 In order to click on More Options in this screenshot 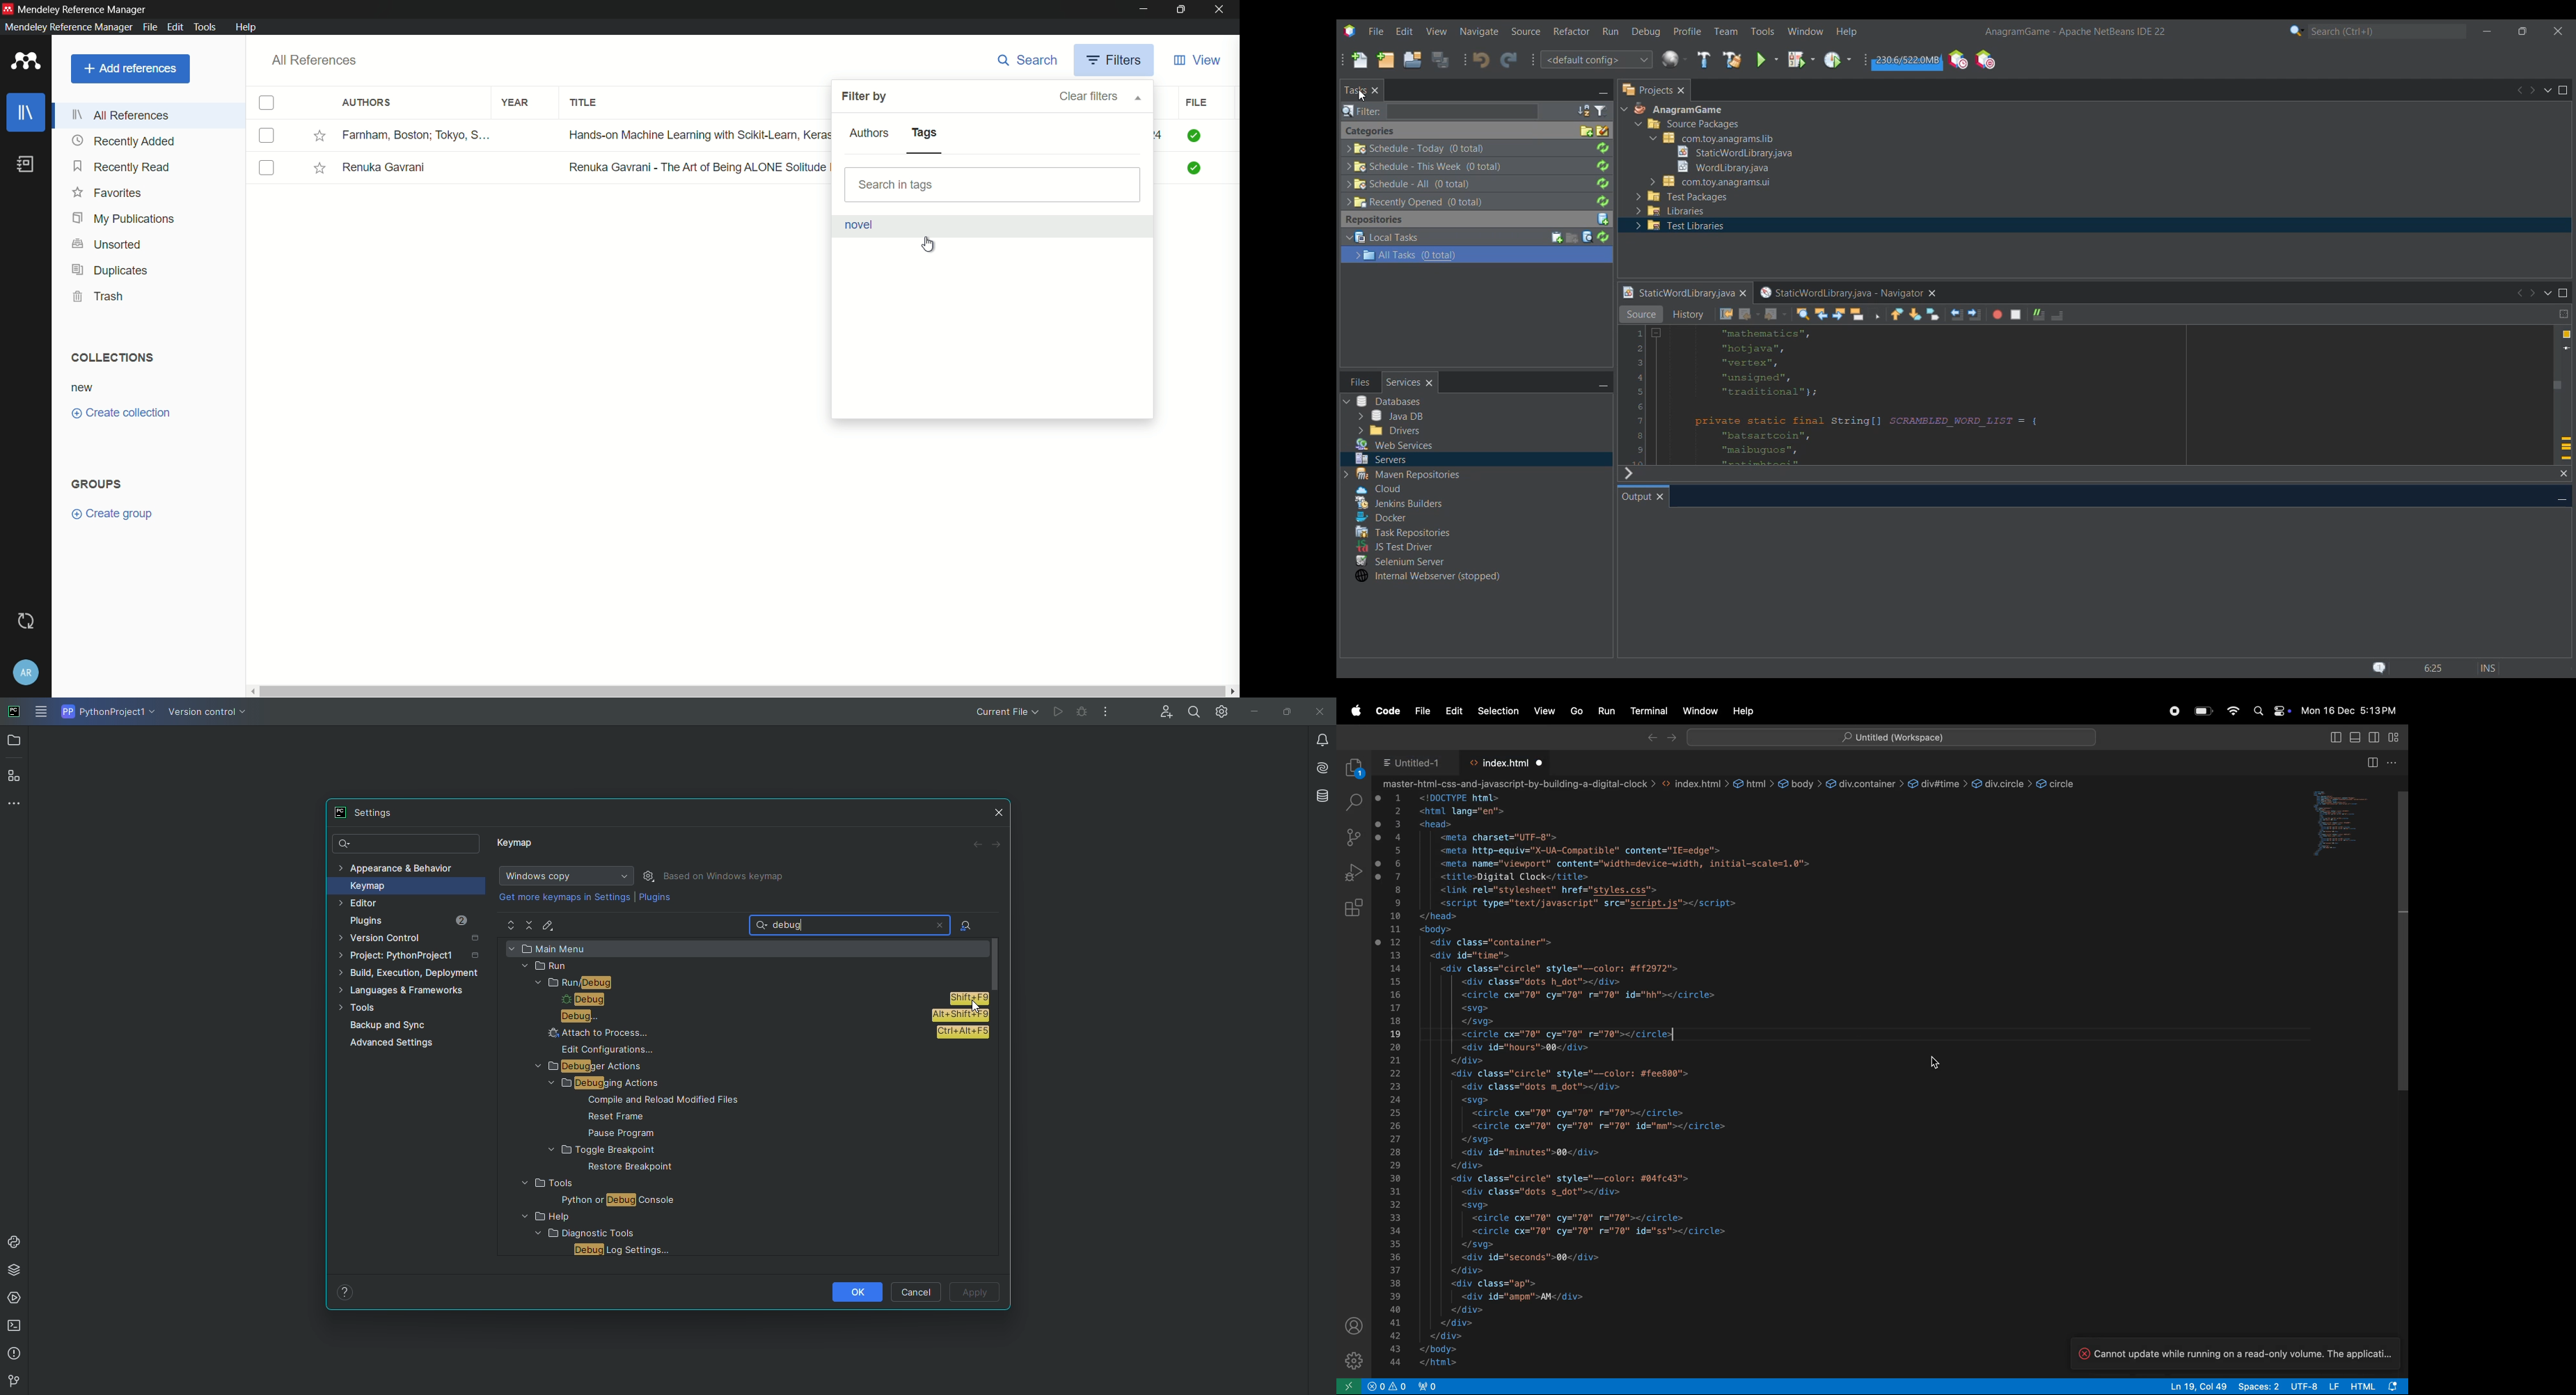, I will do `click(1109, 715)`.